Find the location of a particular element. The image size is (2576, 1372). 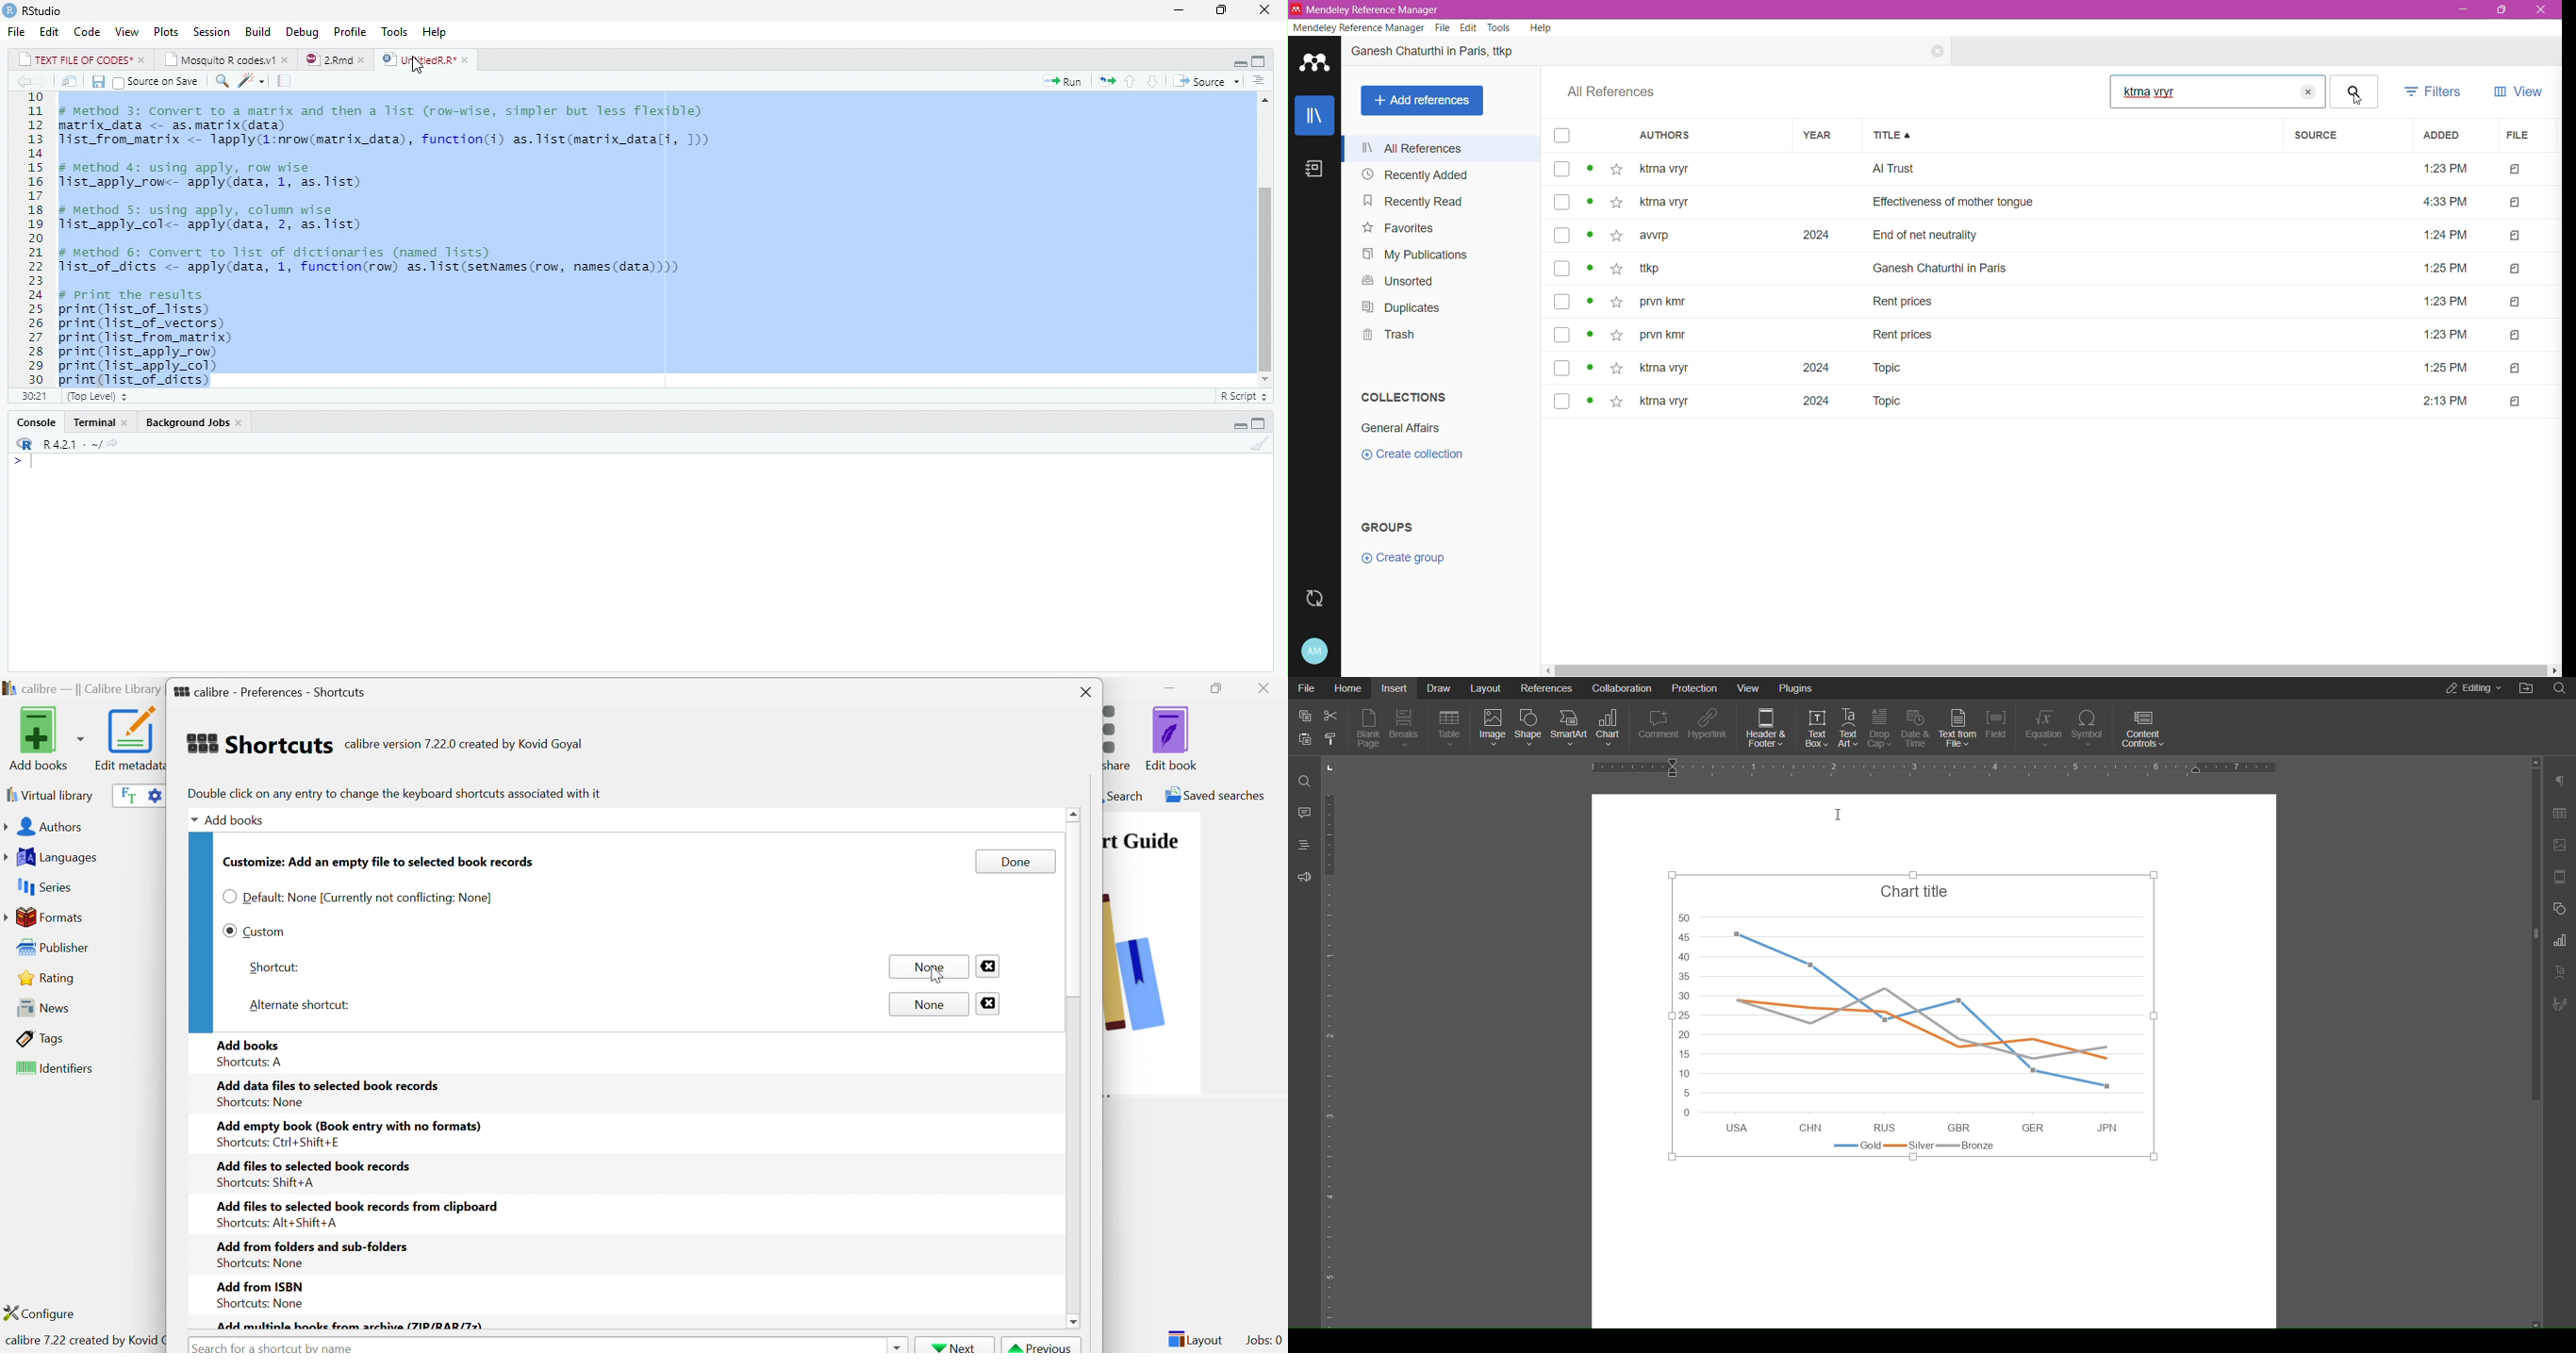

Highlighted Point is located at coordinates (1814, 965).